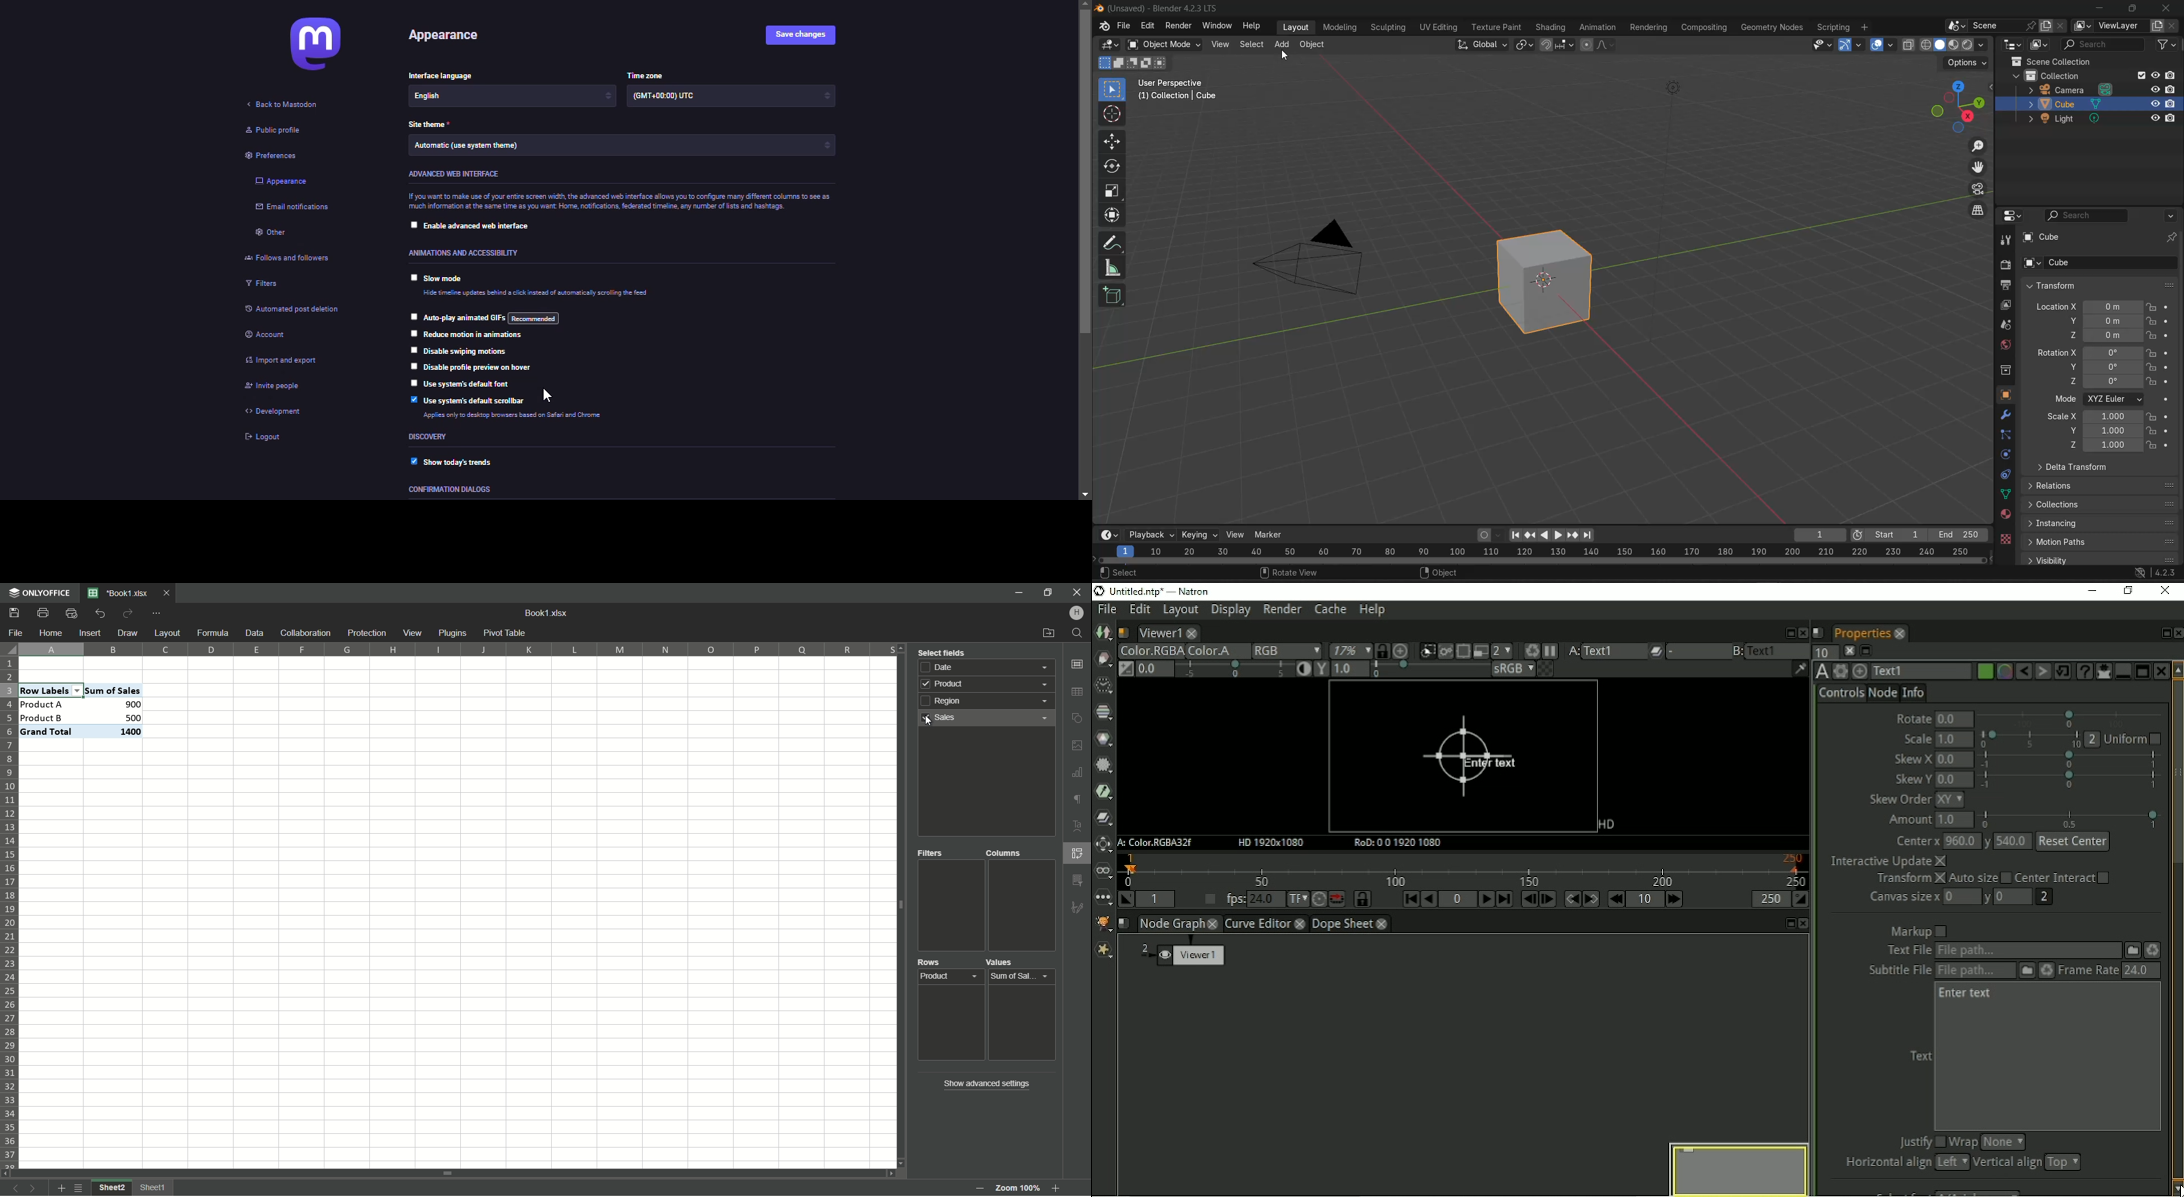  Describe the element at coordinates (445, 34) in the screenshot. I see `appearance` at that location.